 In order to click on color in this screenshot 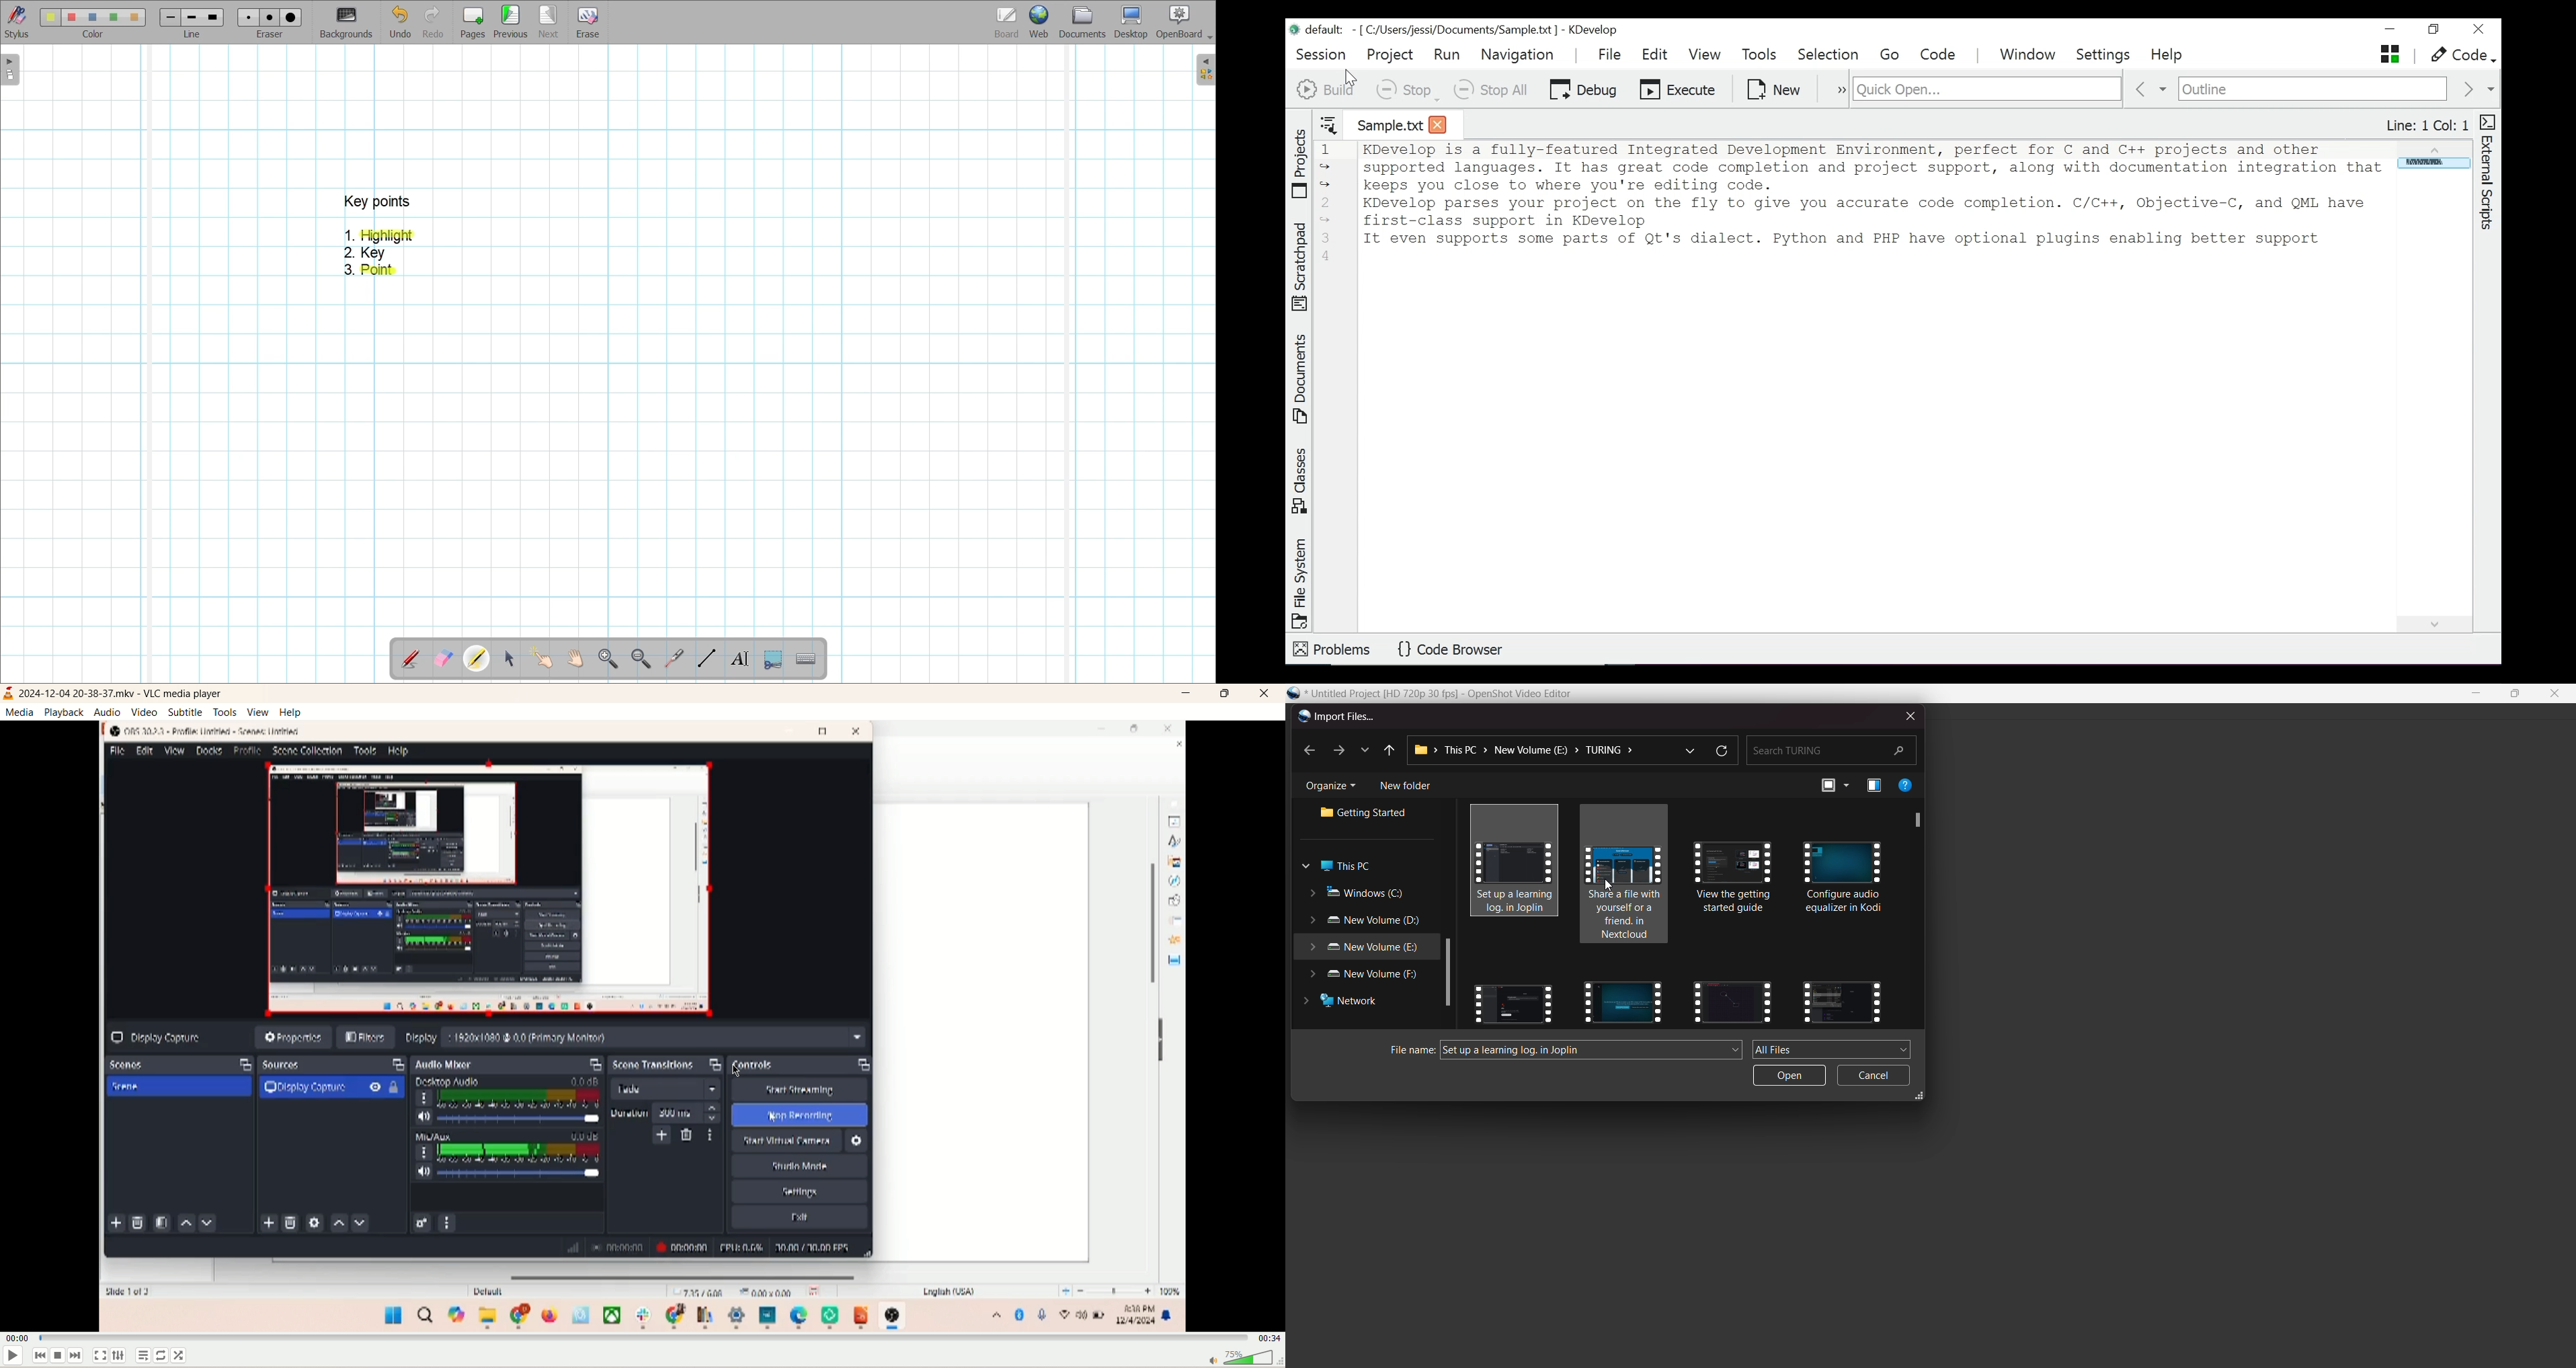, I will do `click(90, 34)`.